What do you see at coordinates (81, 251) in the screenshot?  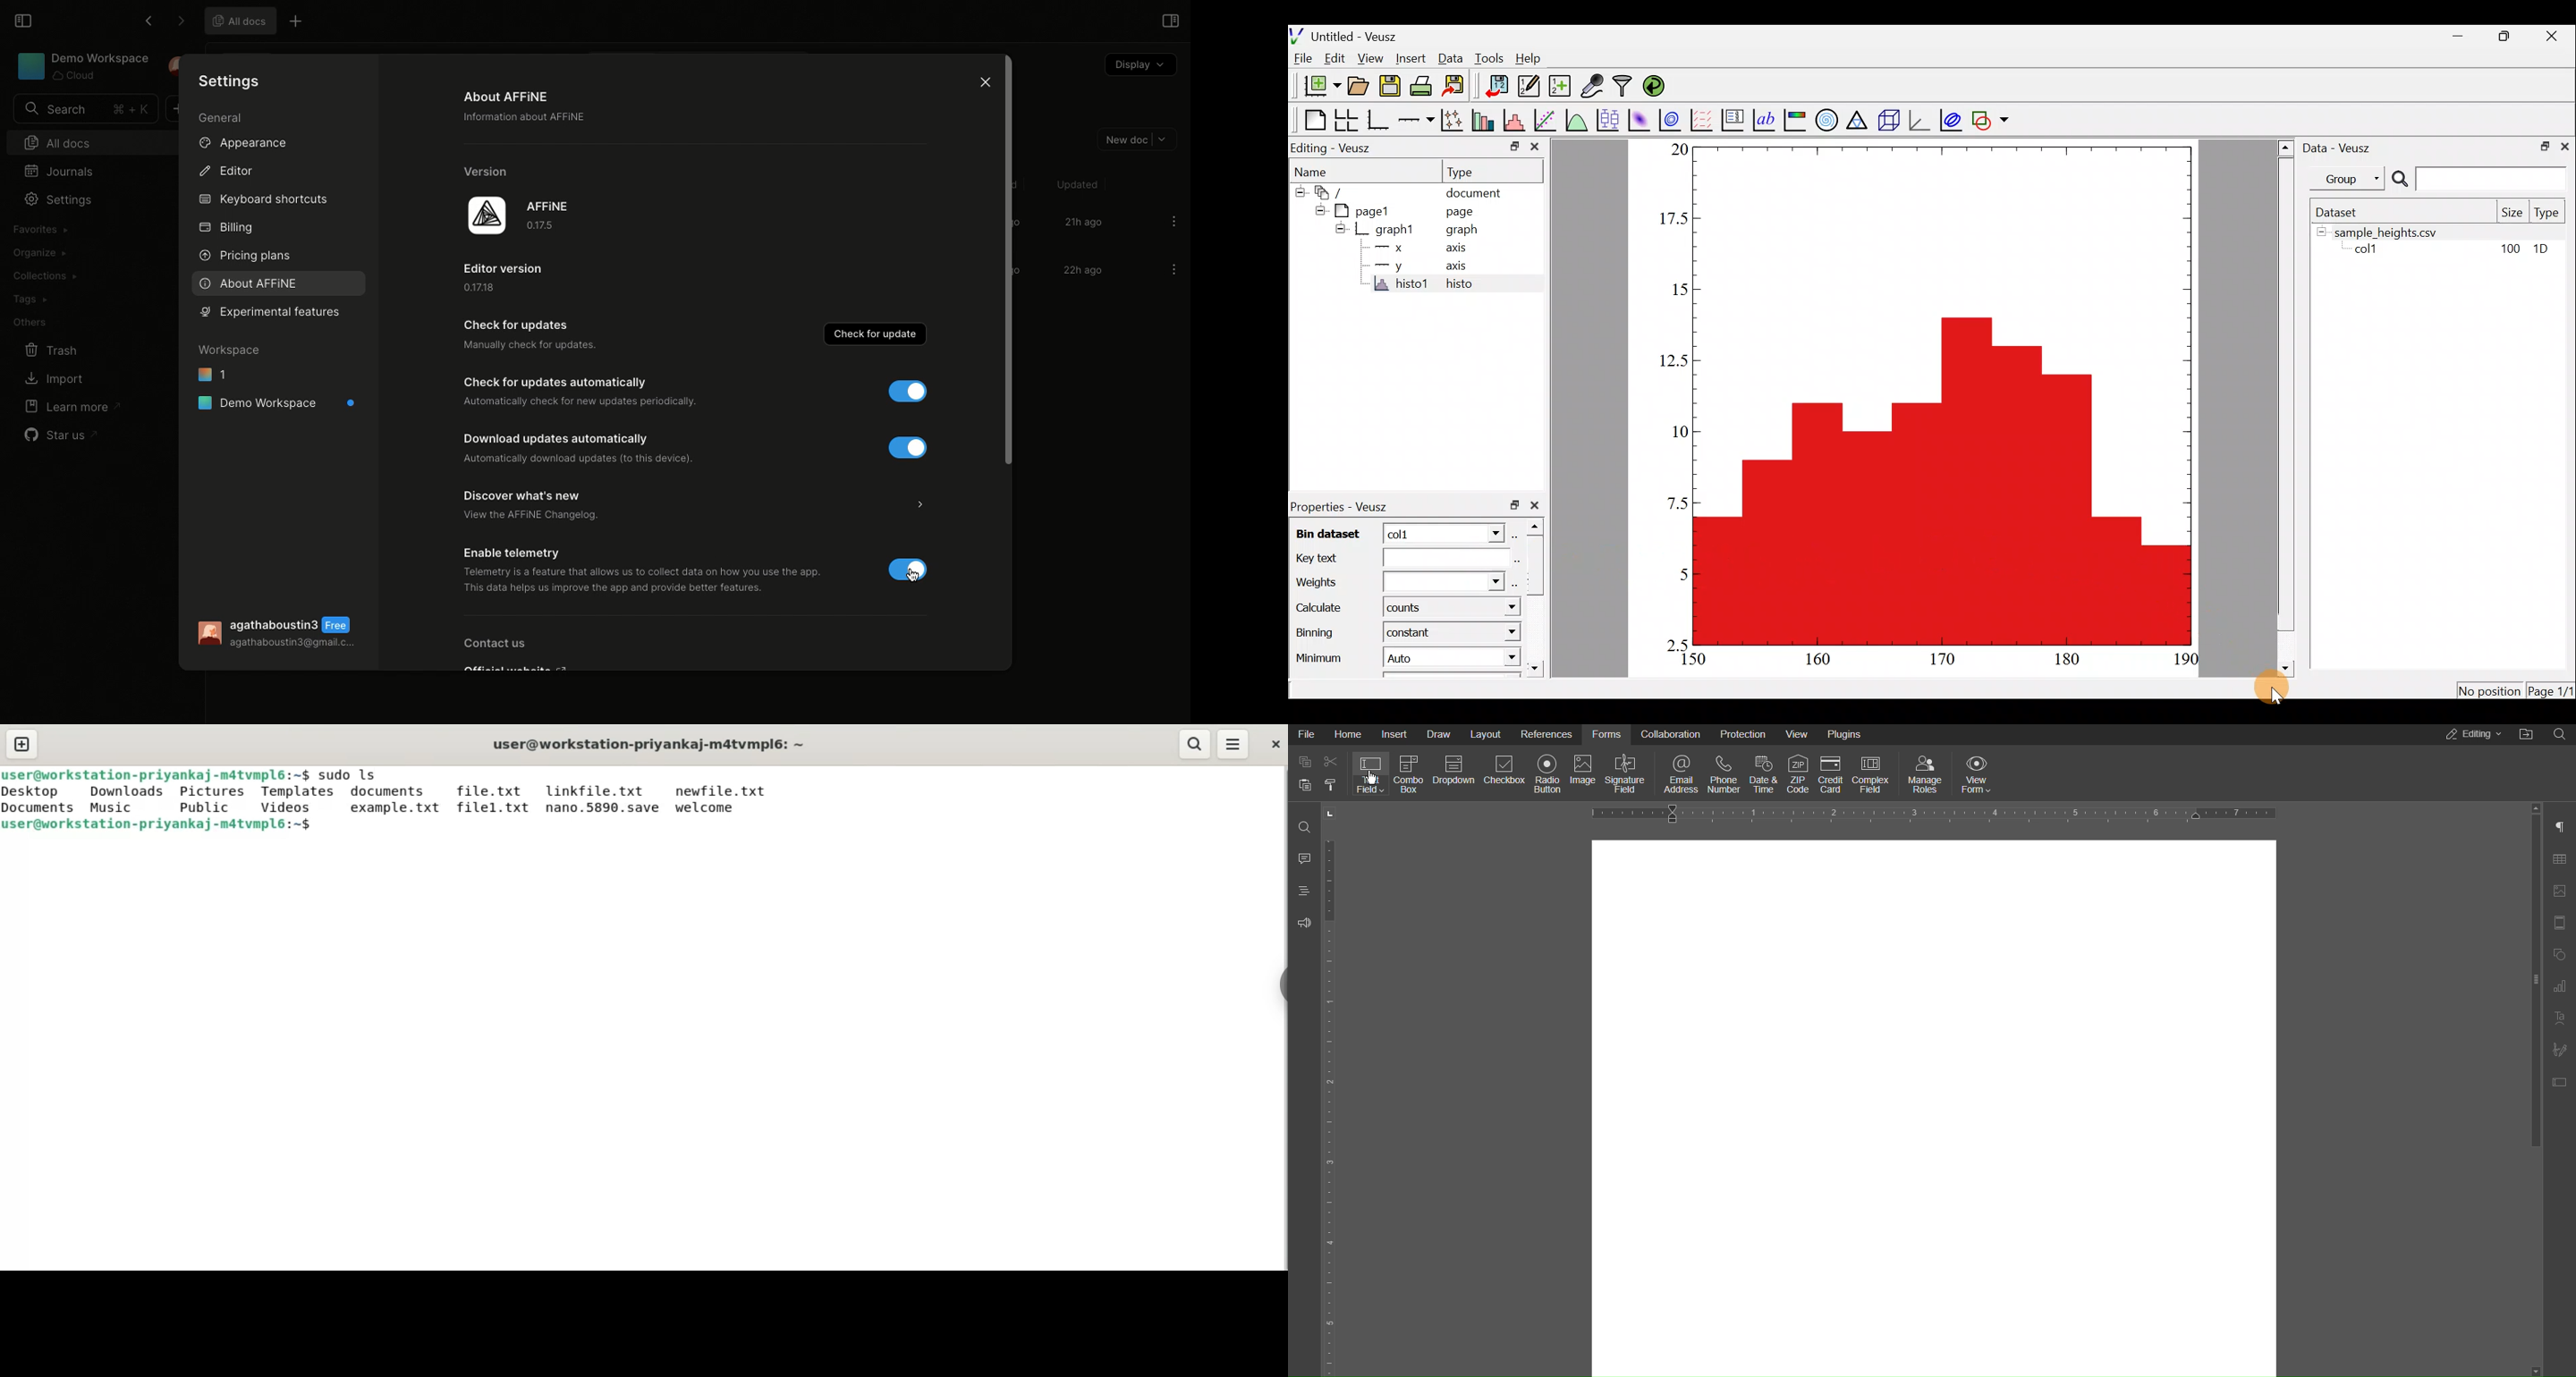 I see `Create workspace` at bounding box center [81, 251].